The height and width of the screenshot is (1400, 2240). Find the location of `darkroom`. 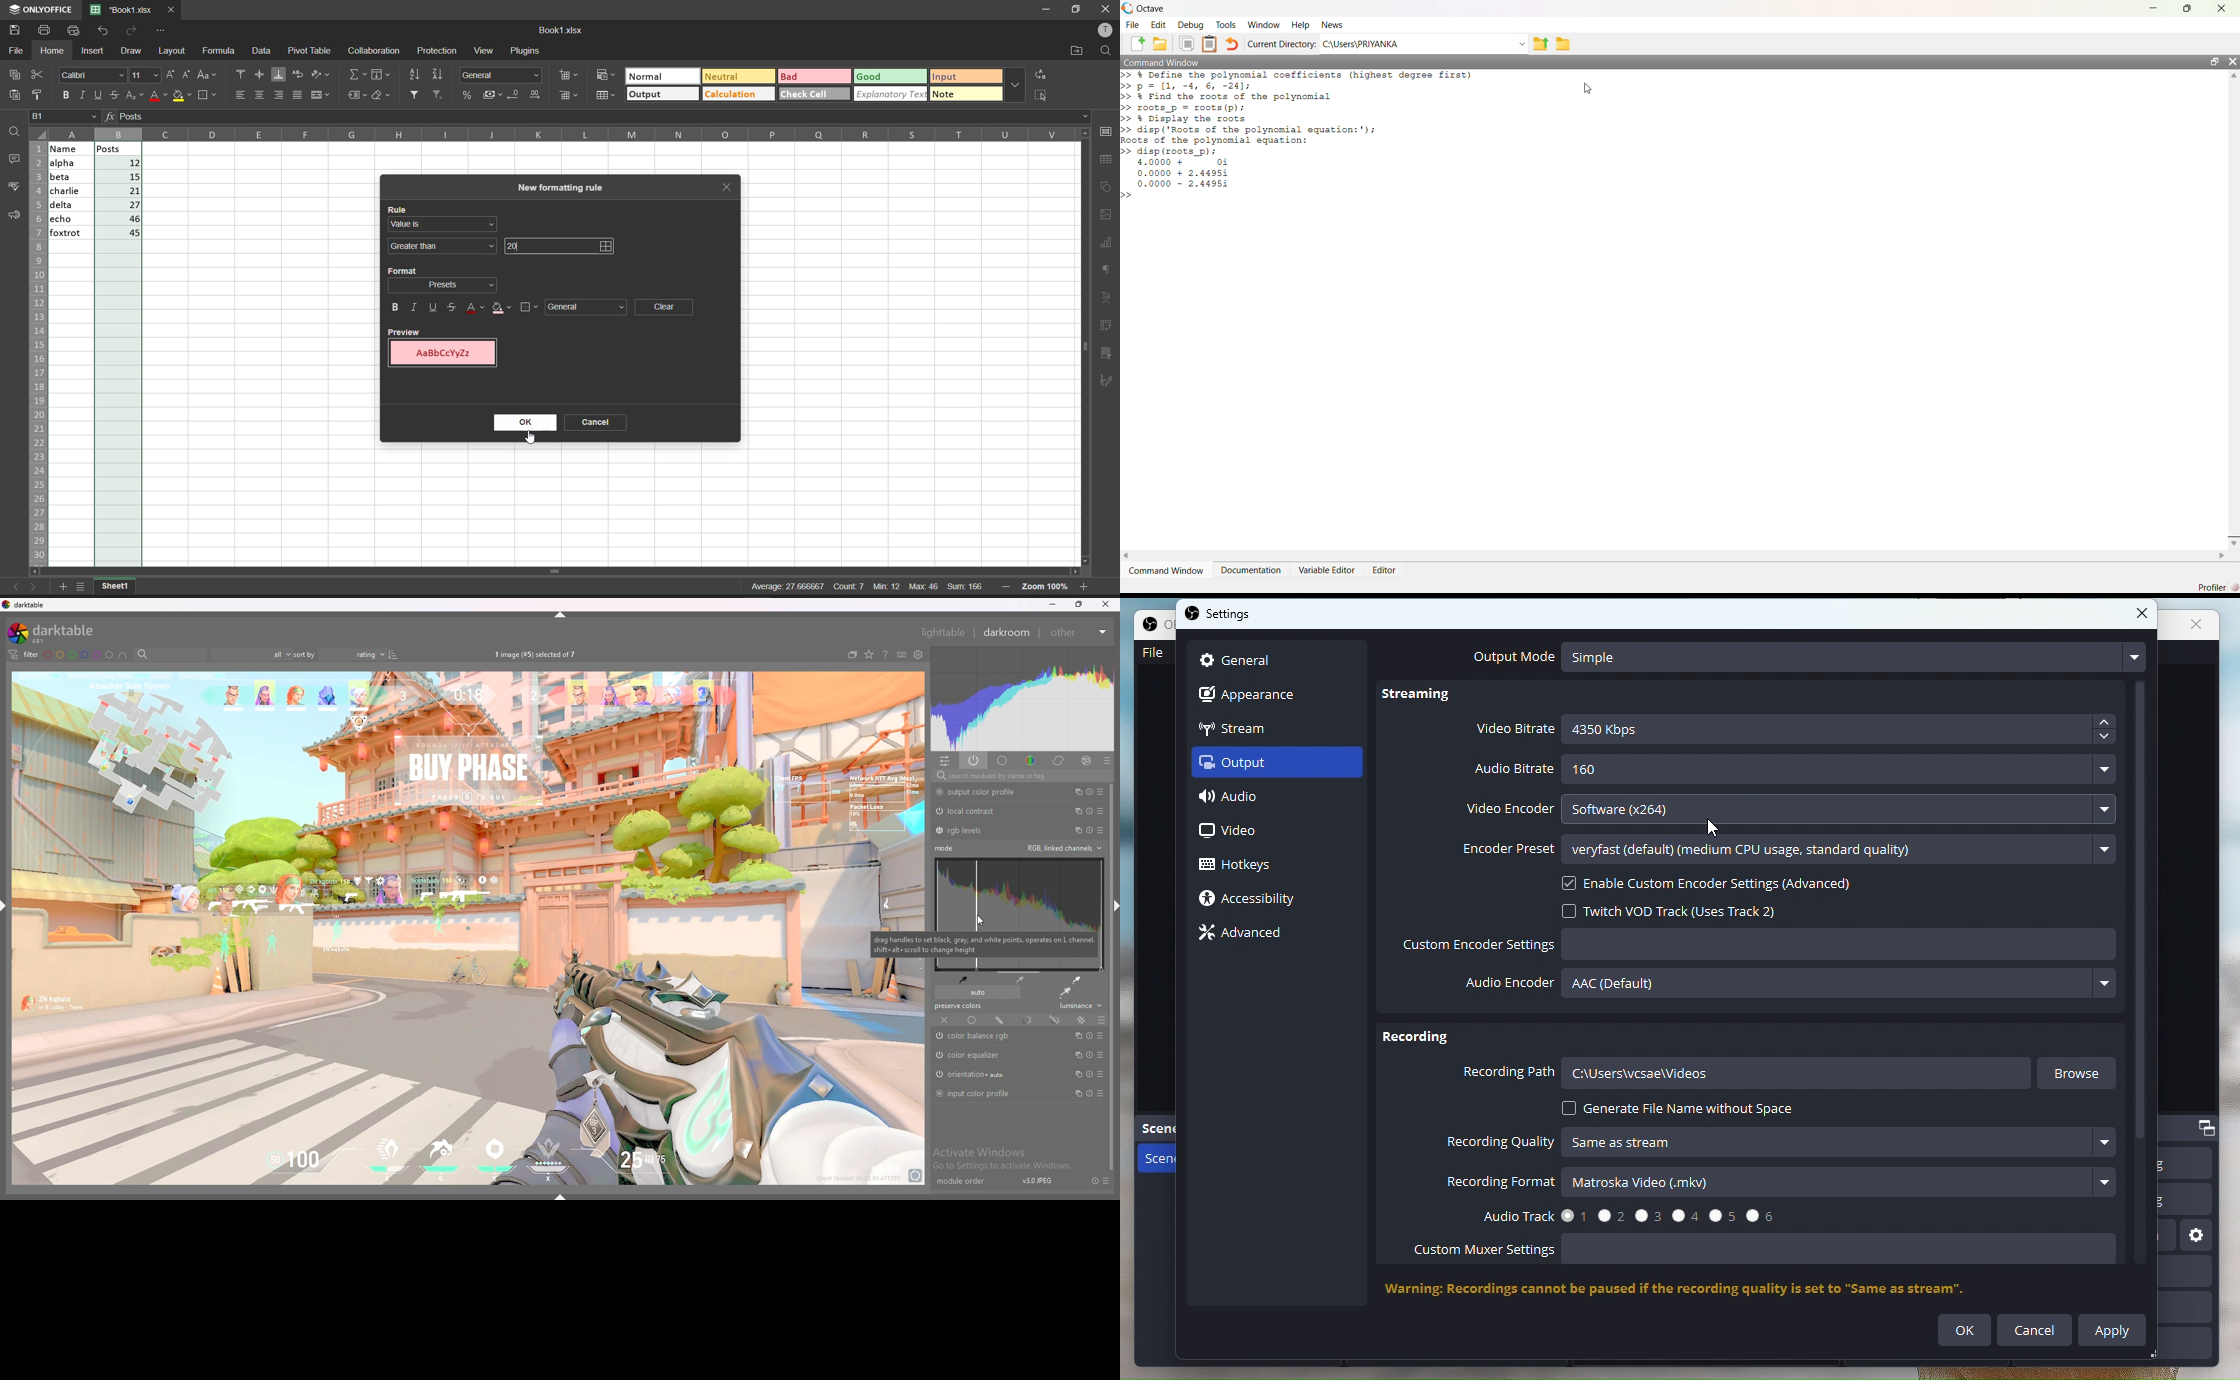

darkroom is located at coordinates (1007, 632).